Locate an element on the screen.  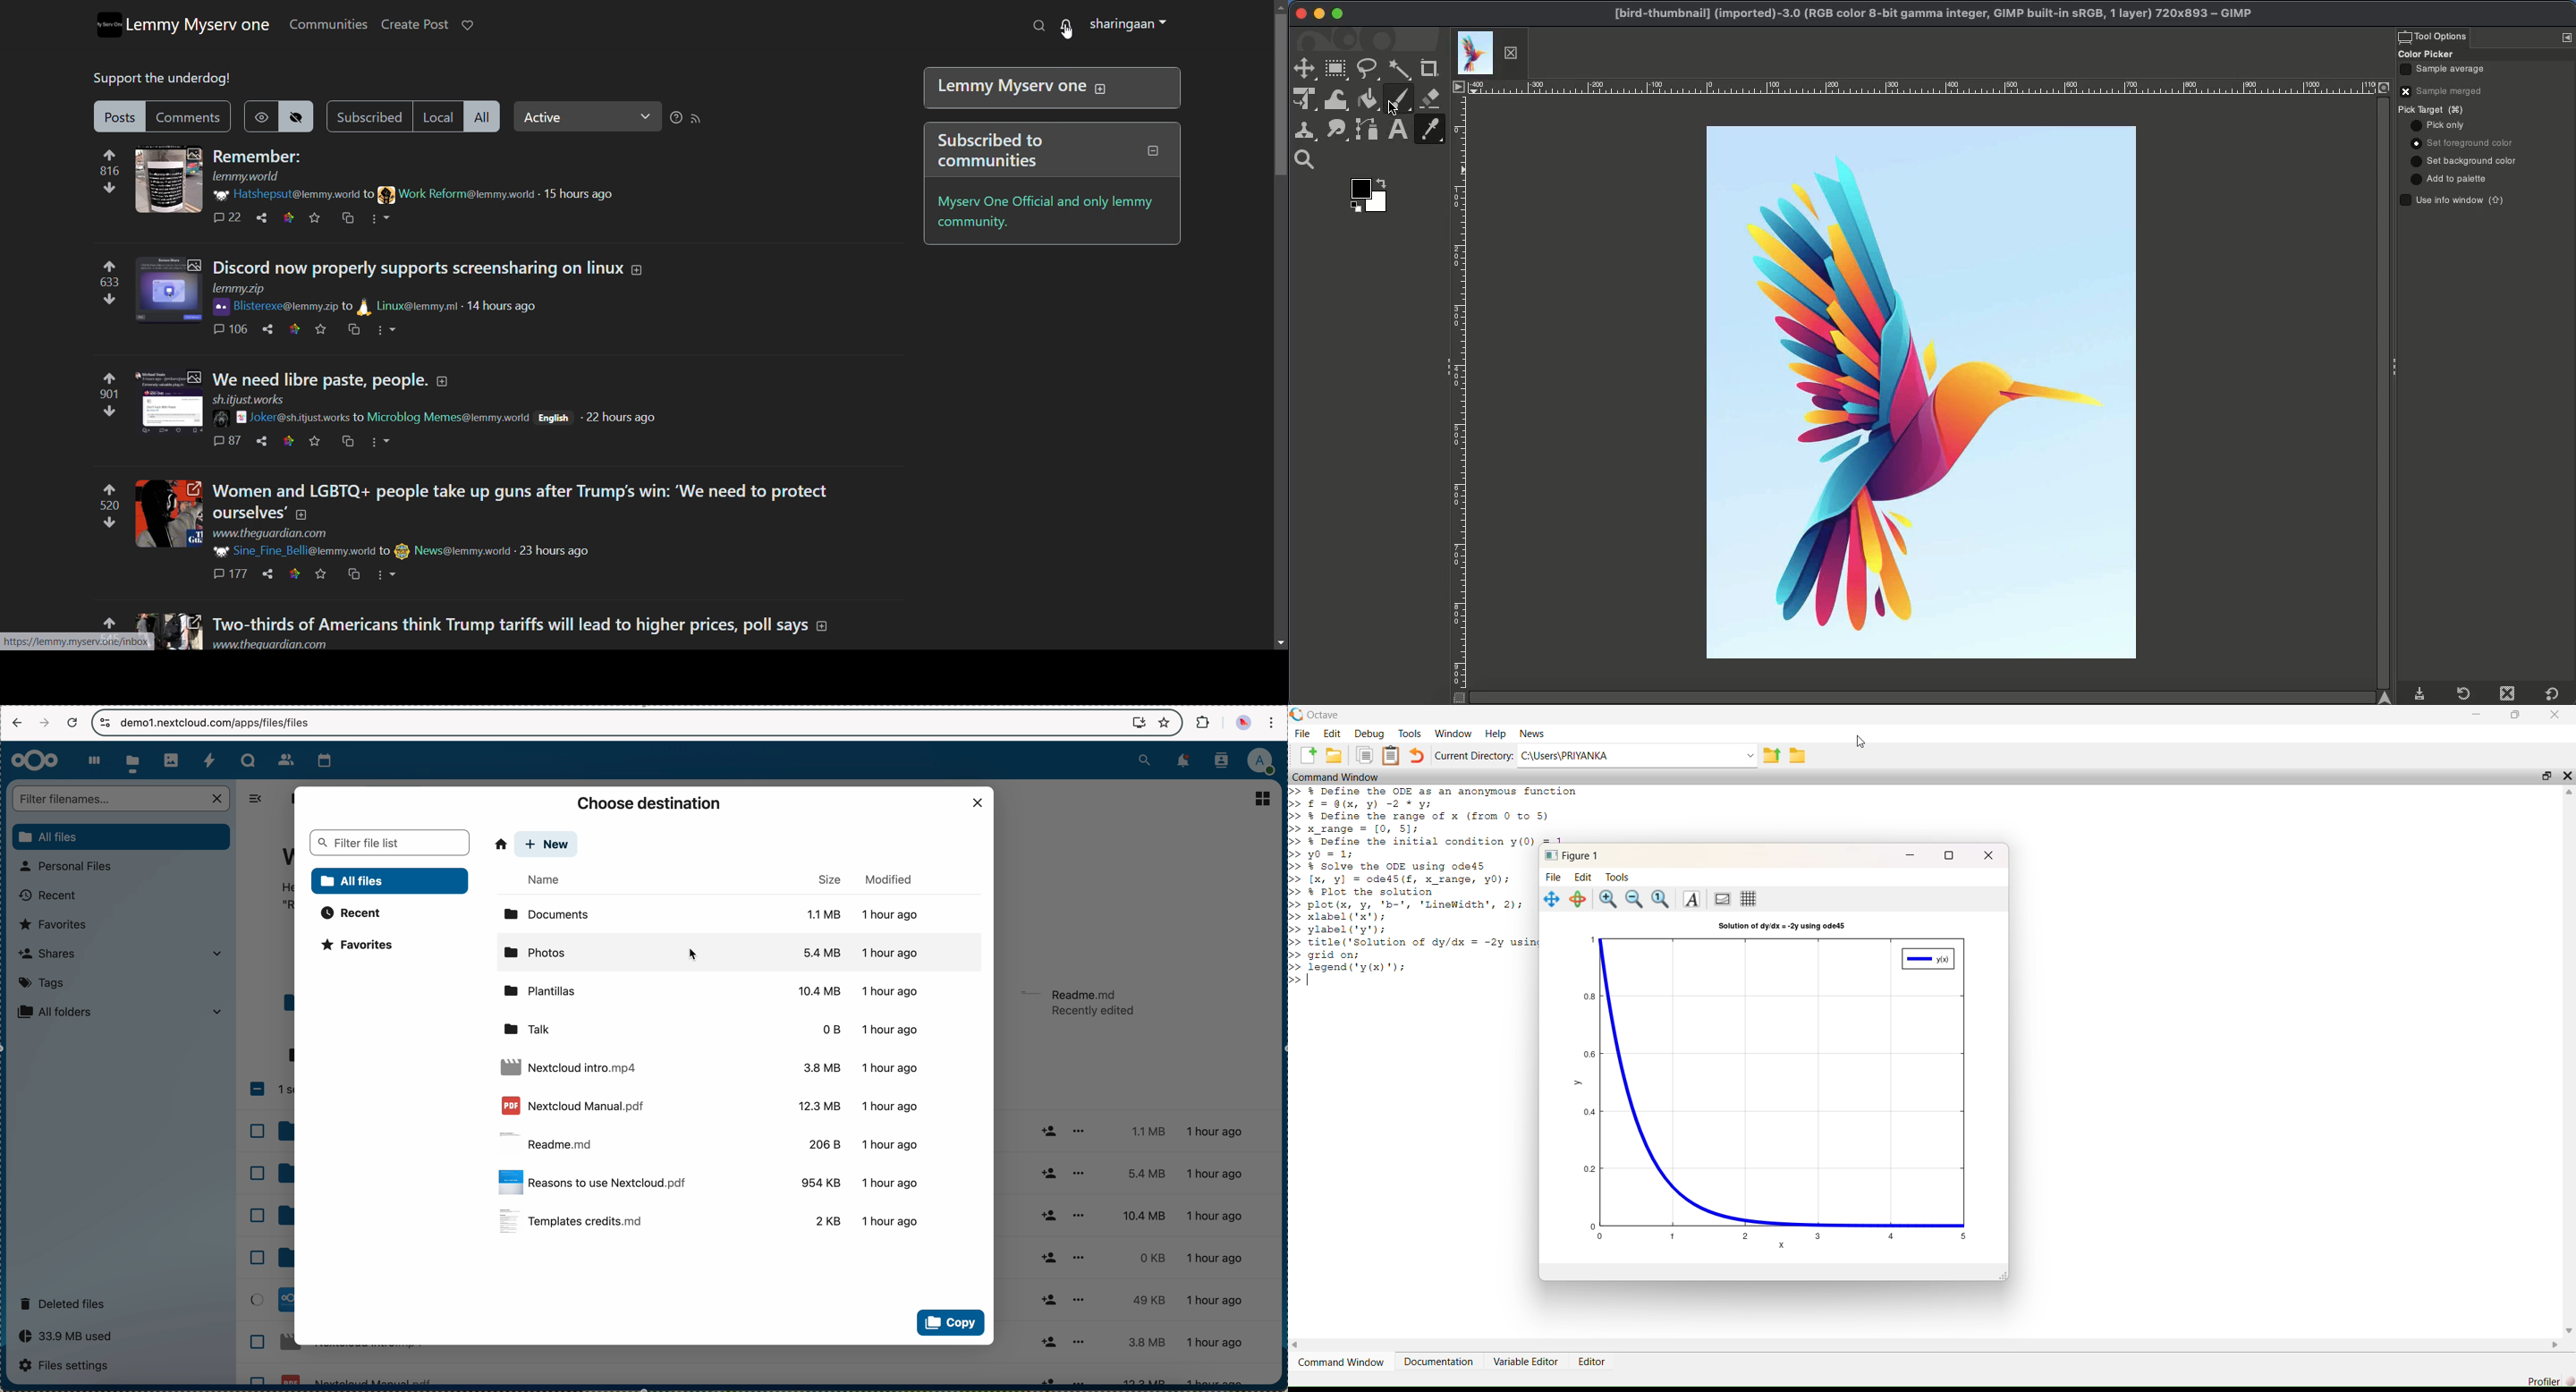
Set back background color is located at coordinates (2466, 161).